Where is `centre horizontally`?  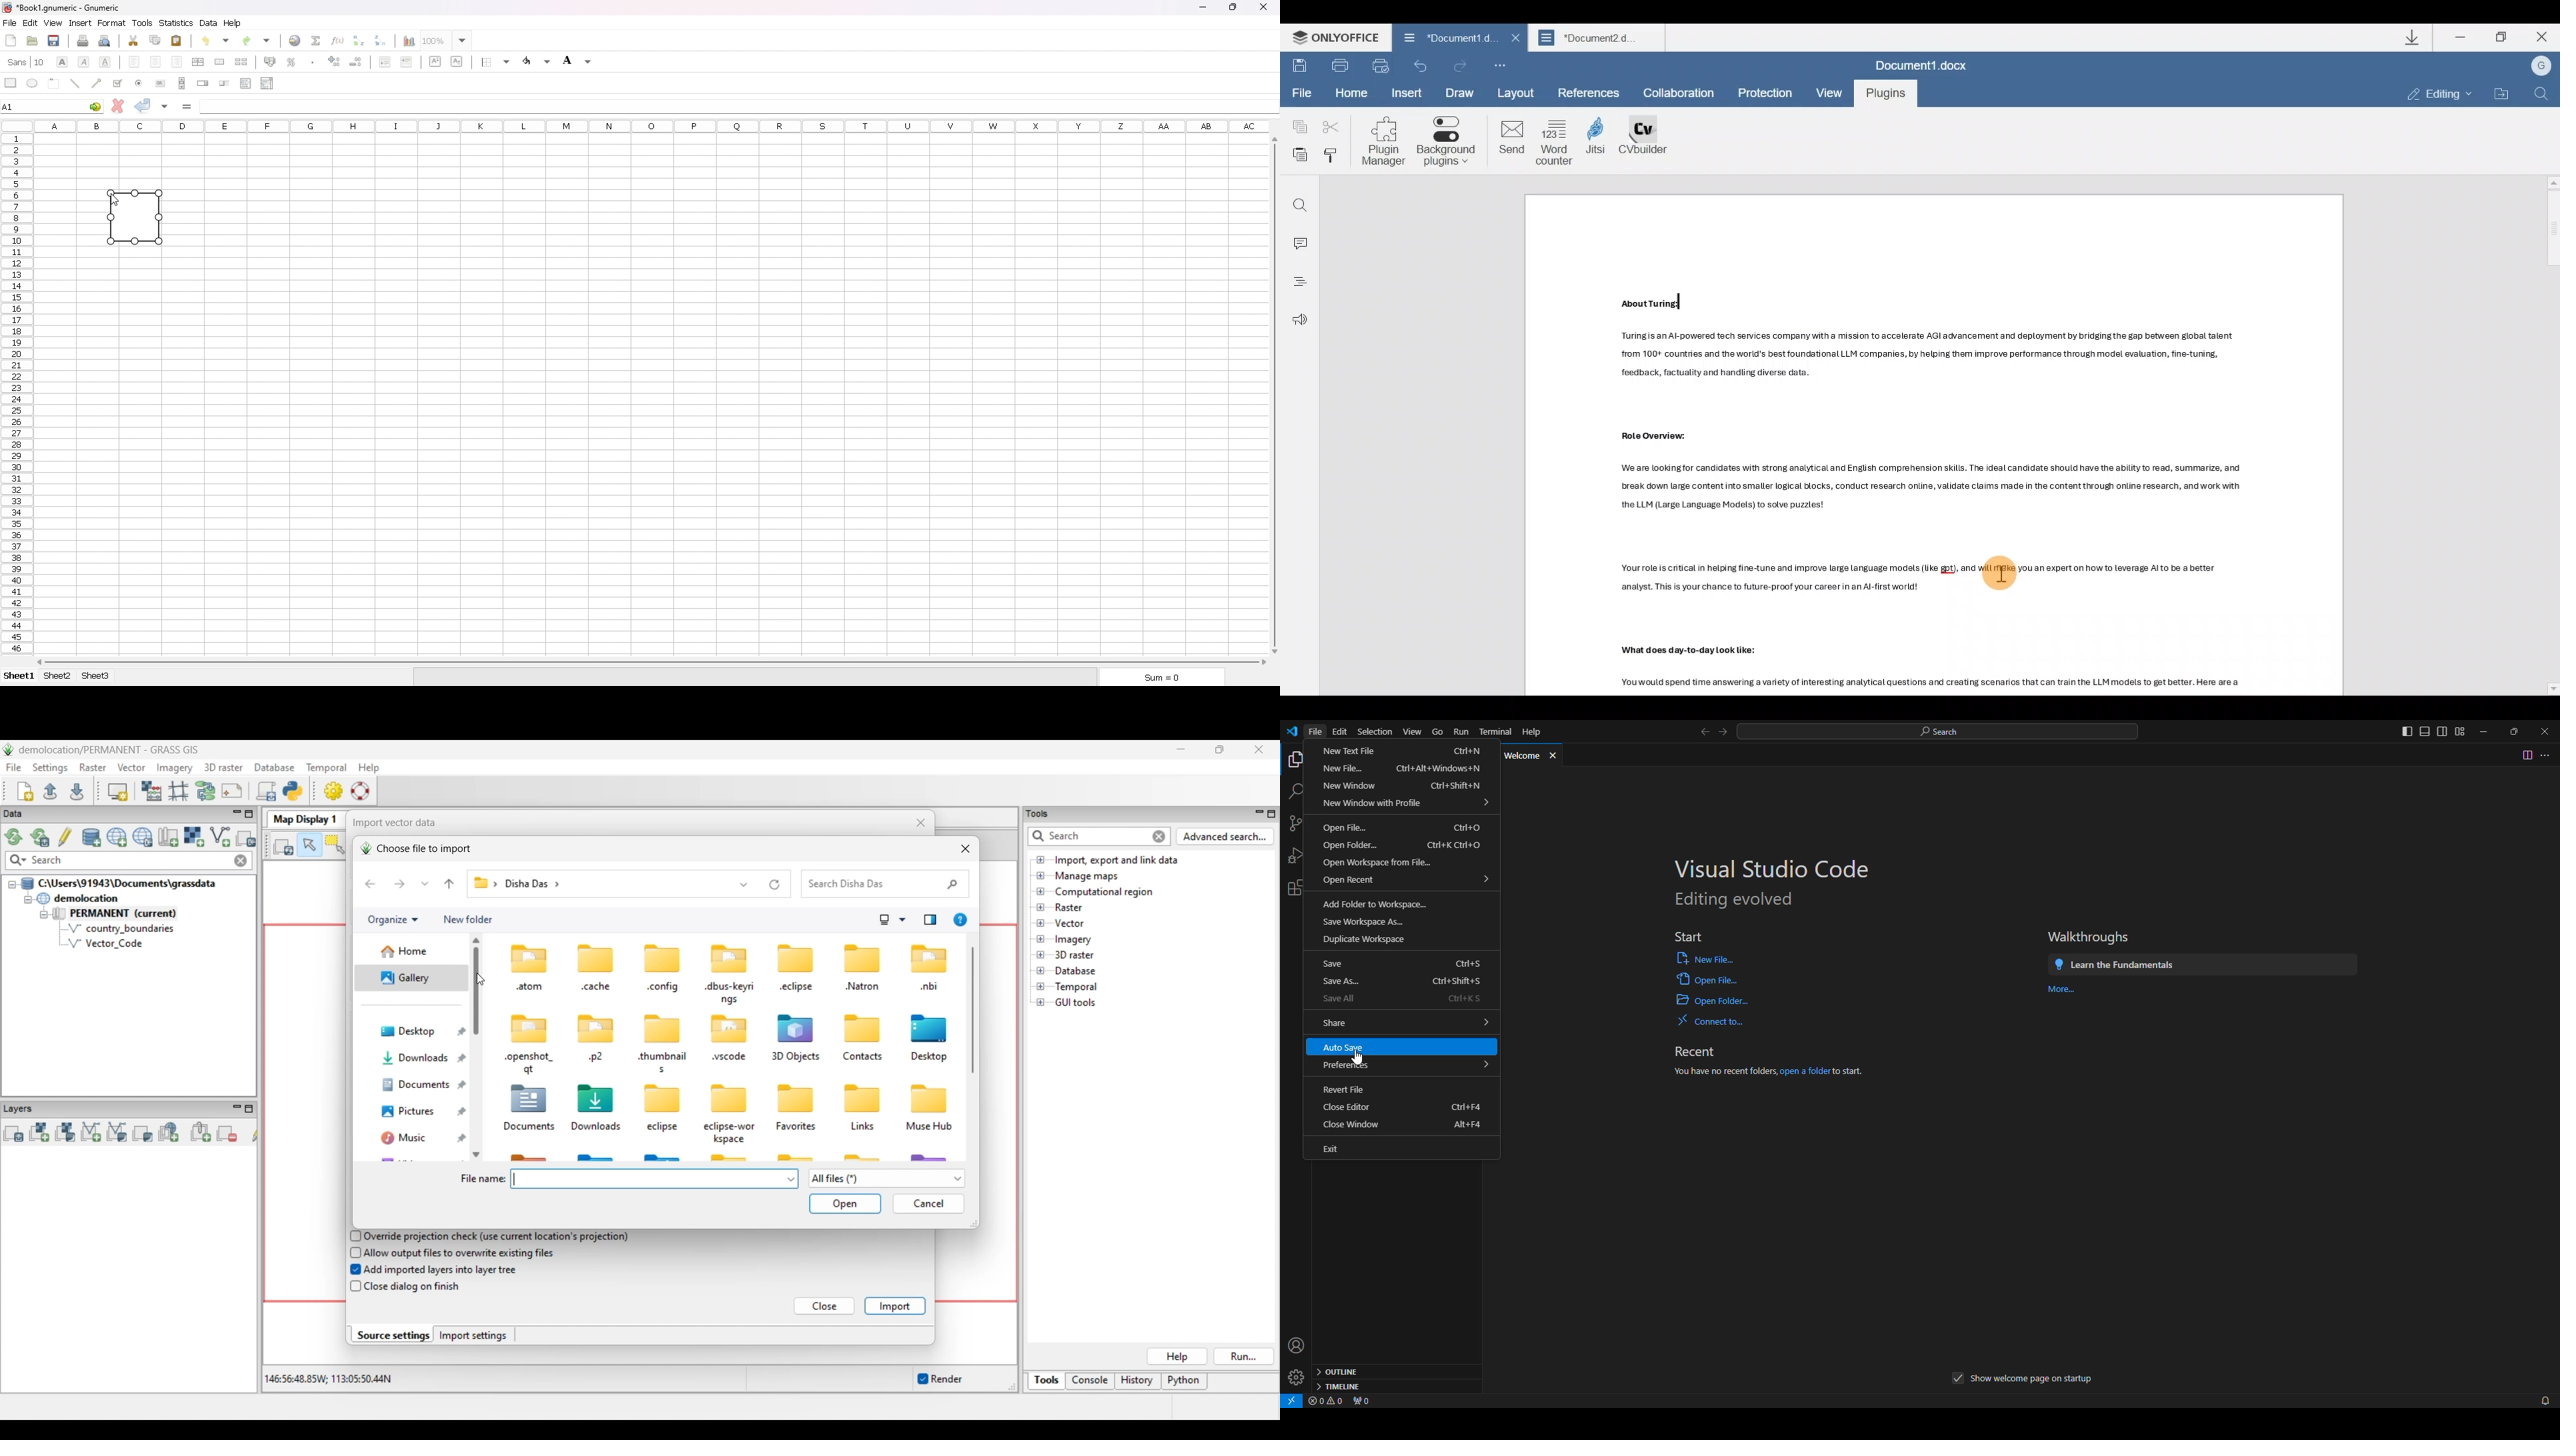
centre horizontally is located at coordinates (199, 62).